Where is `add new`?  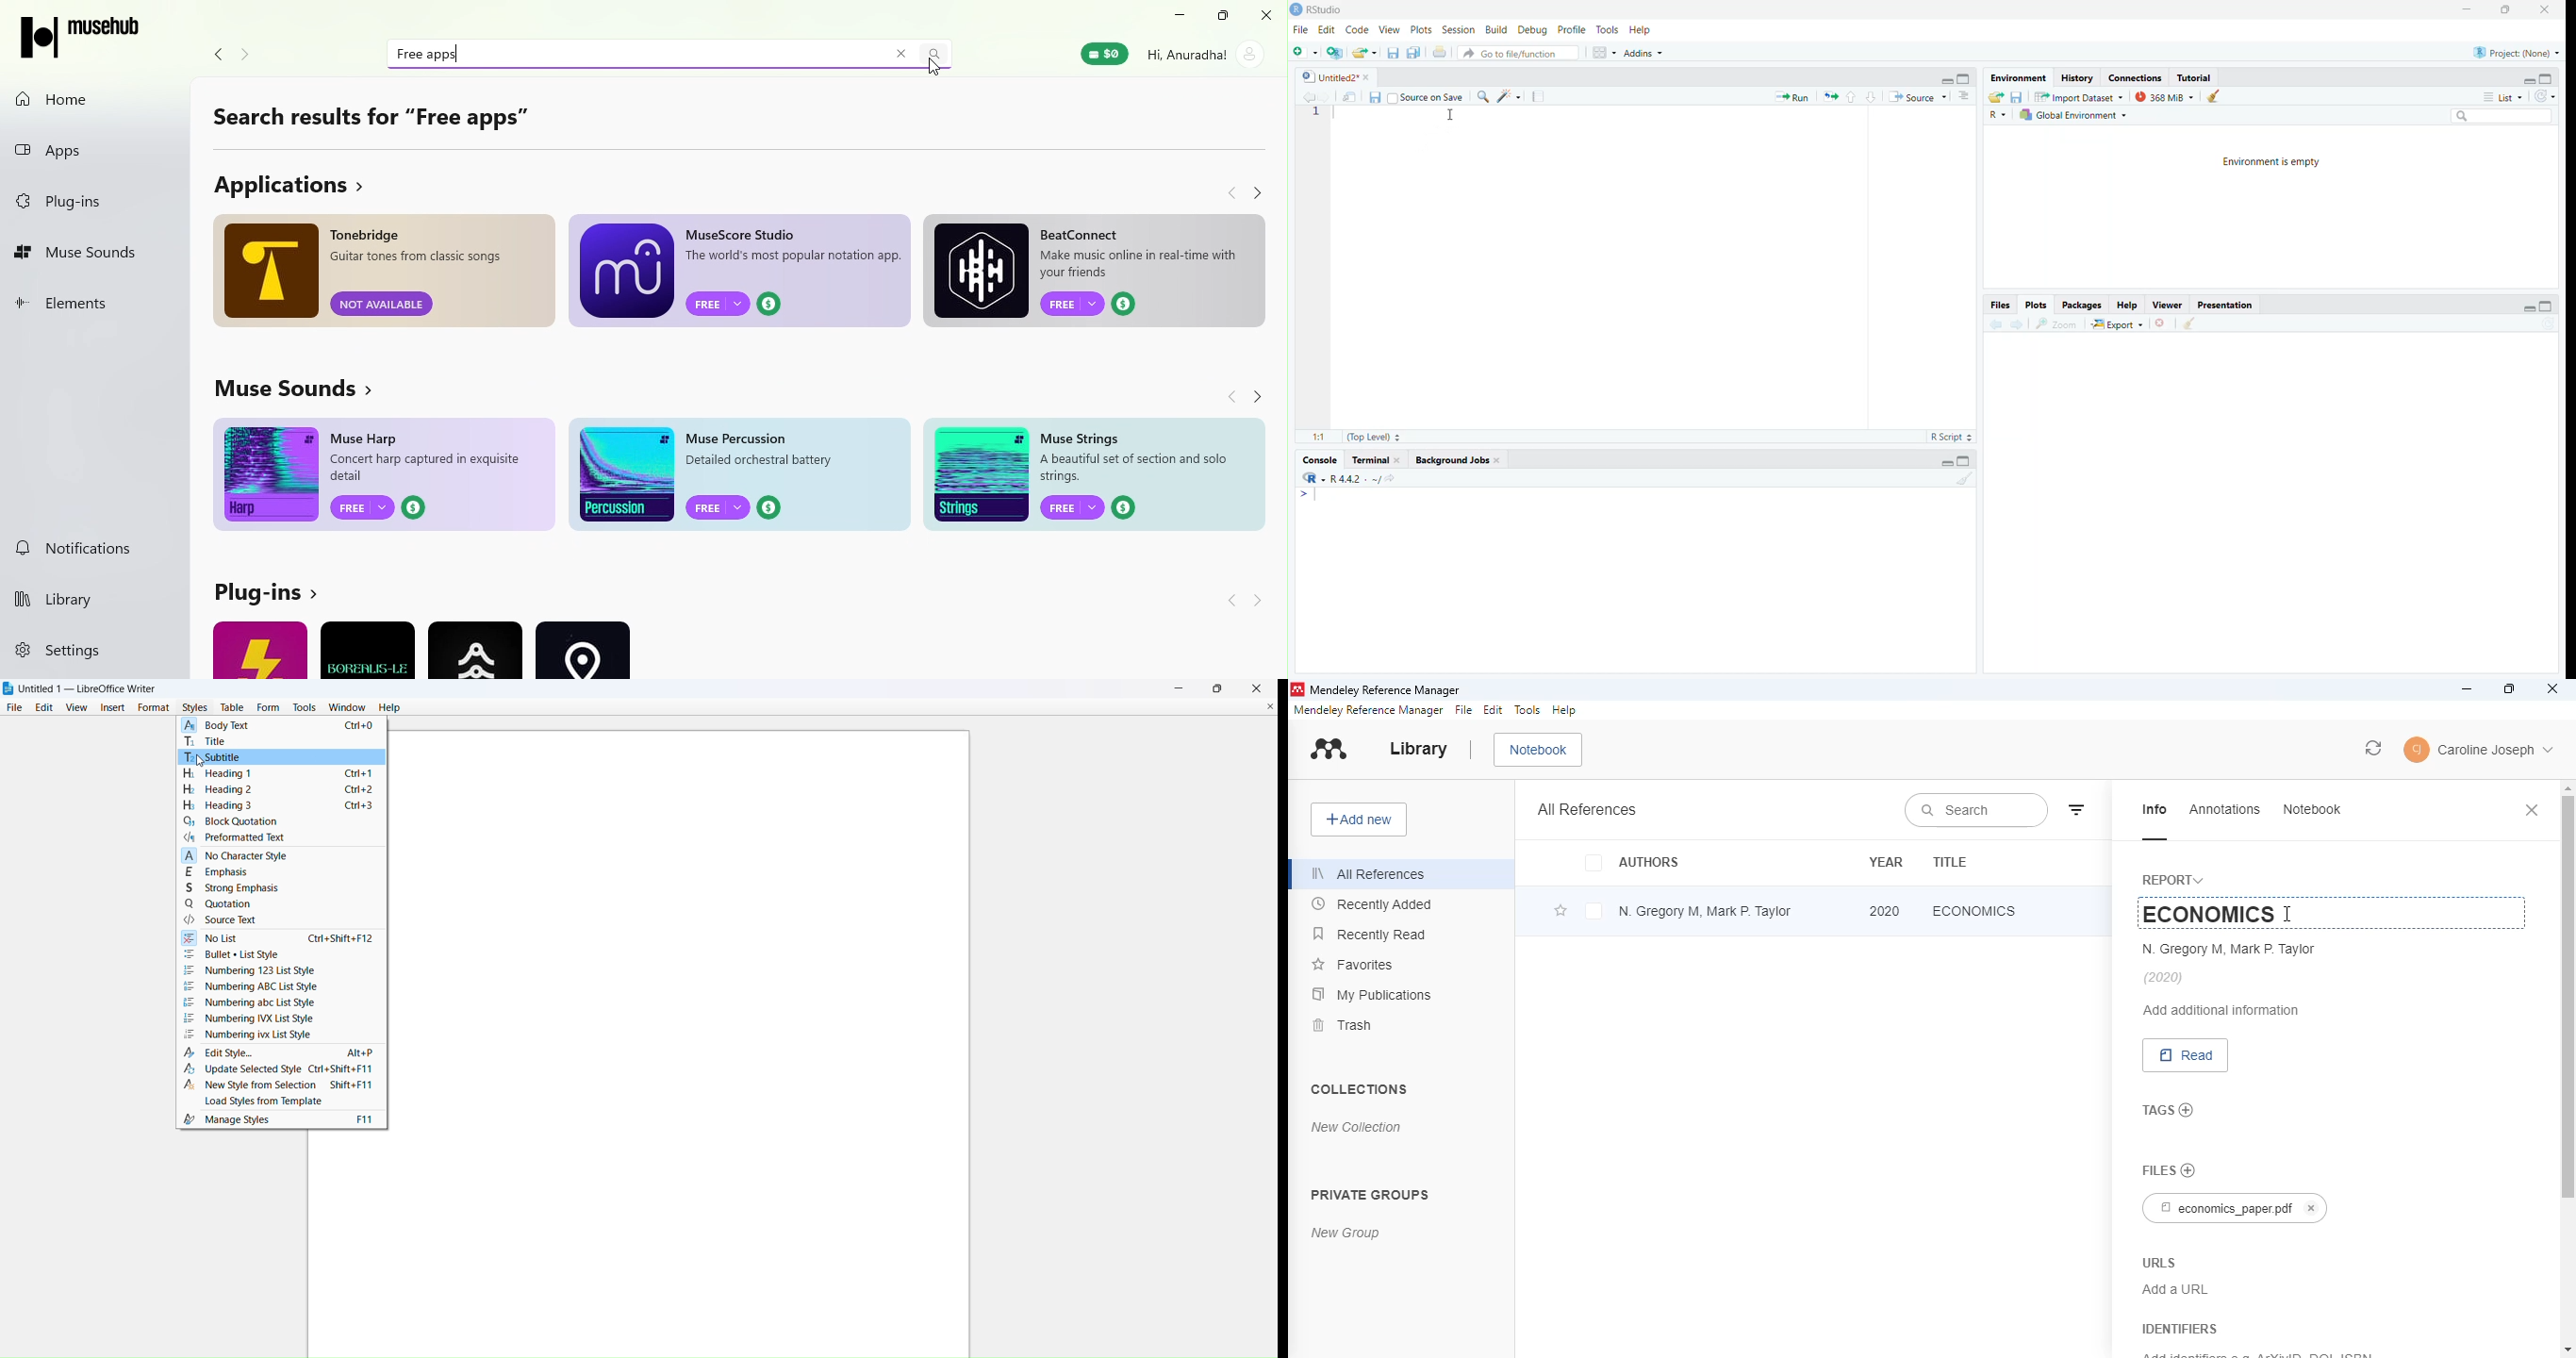
add new is located at coordinates (1358, 819).